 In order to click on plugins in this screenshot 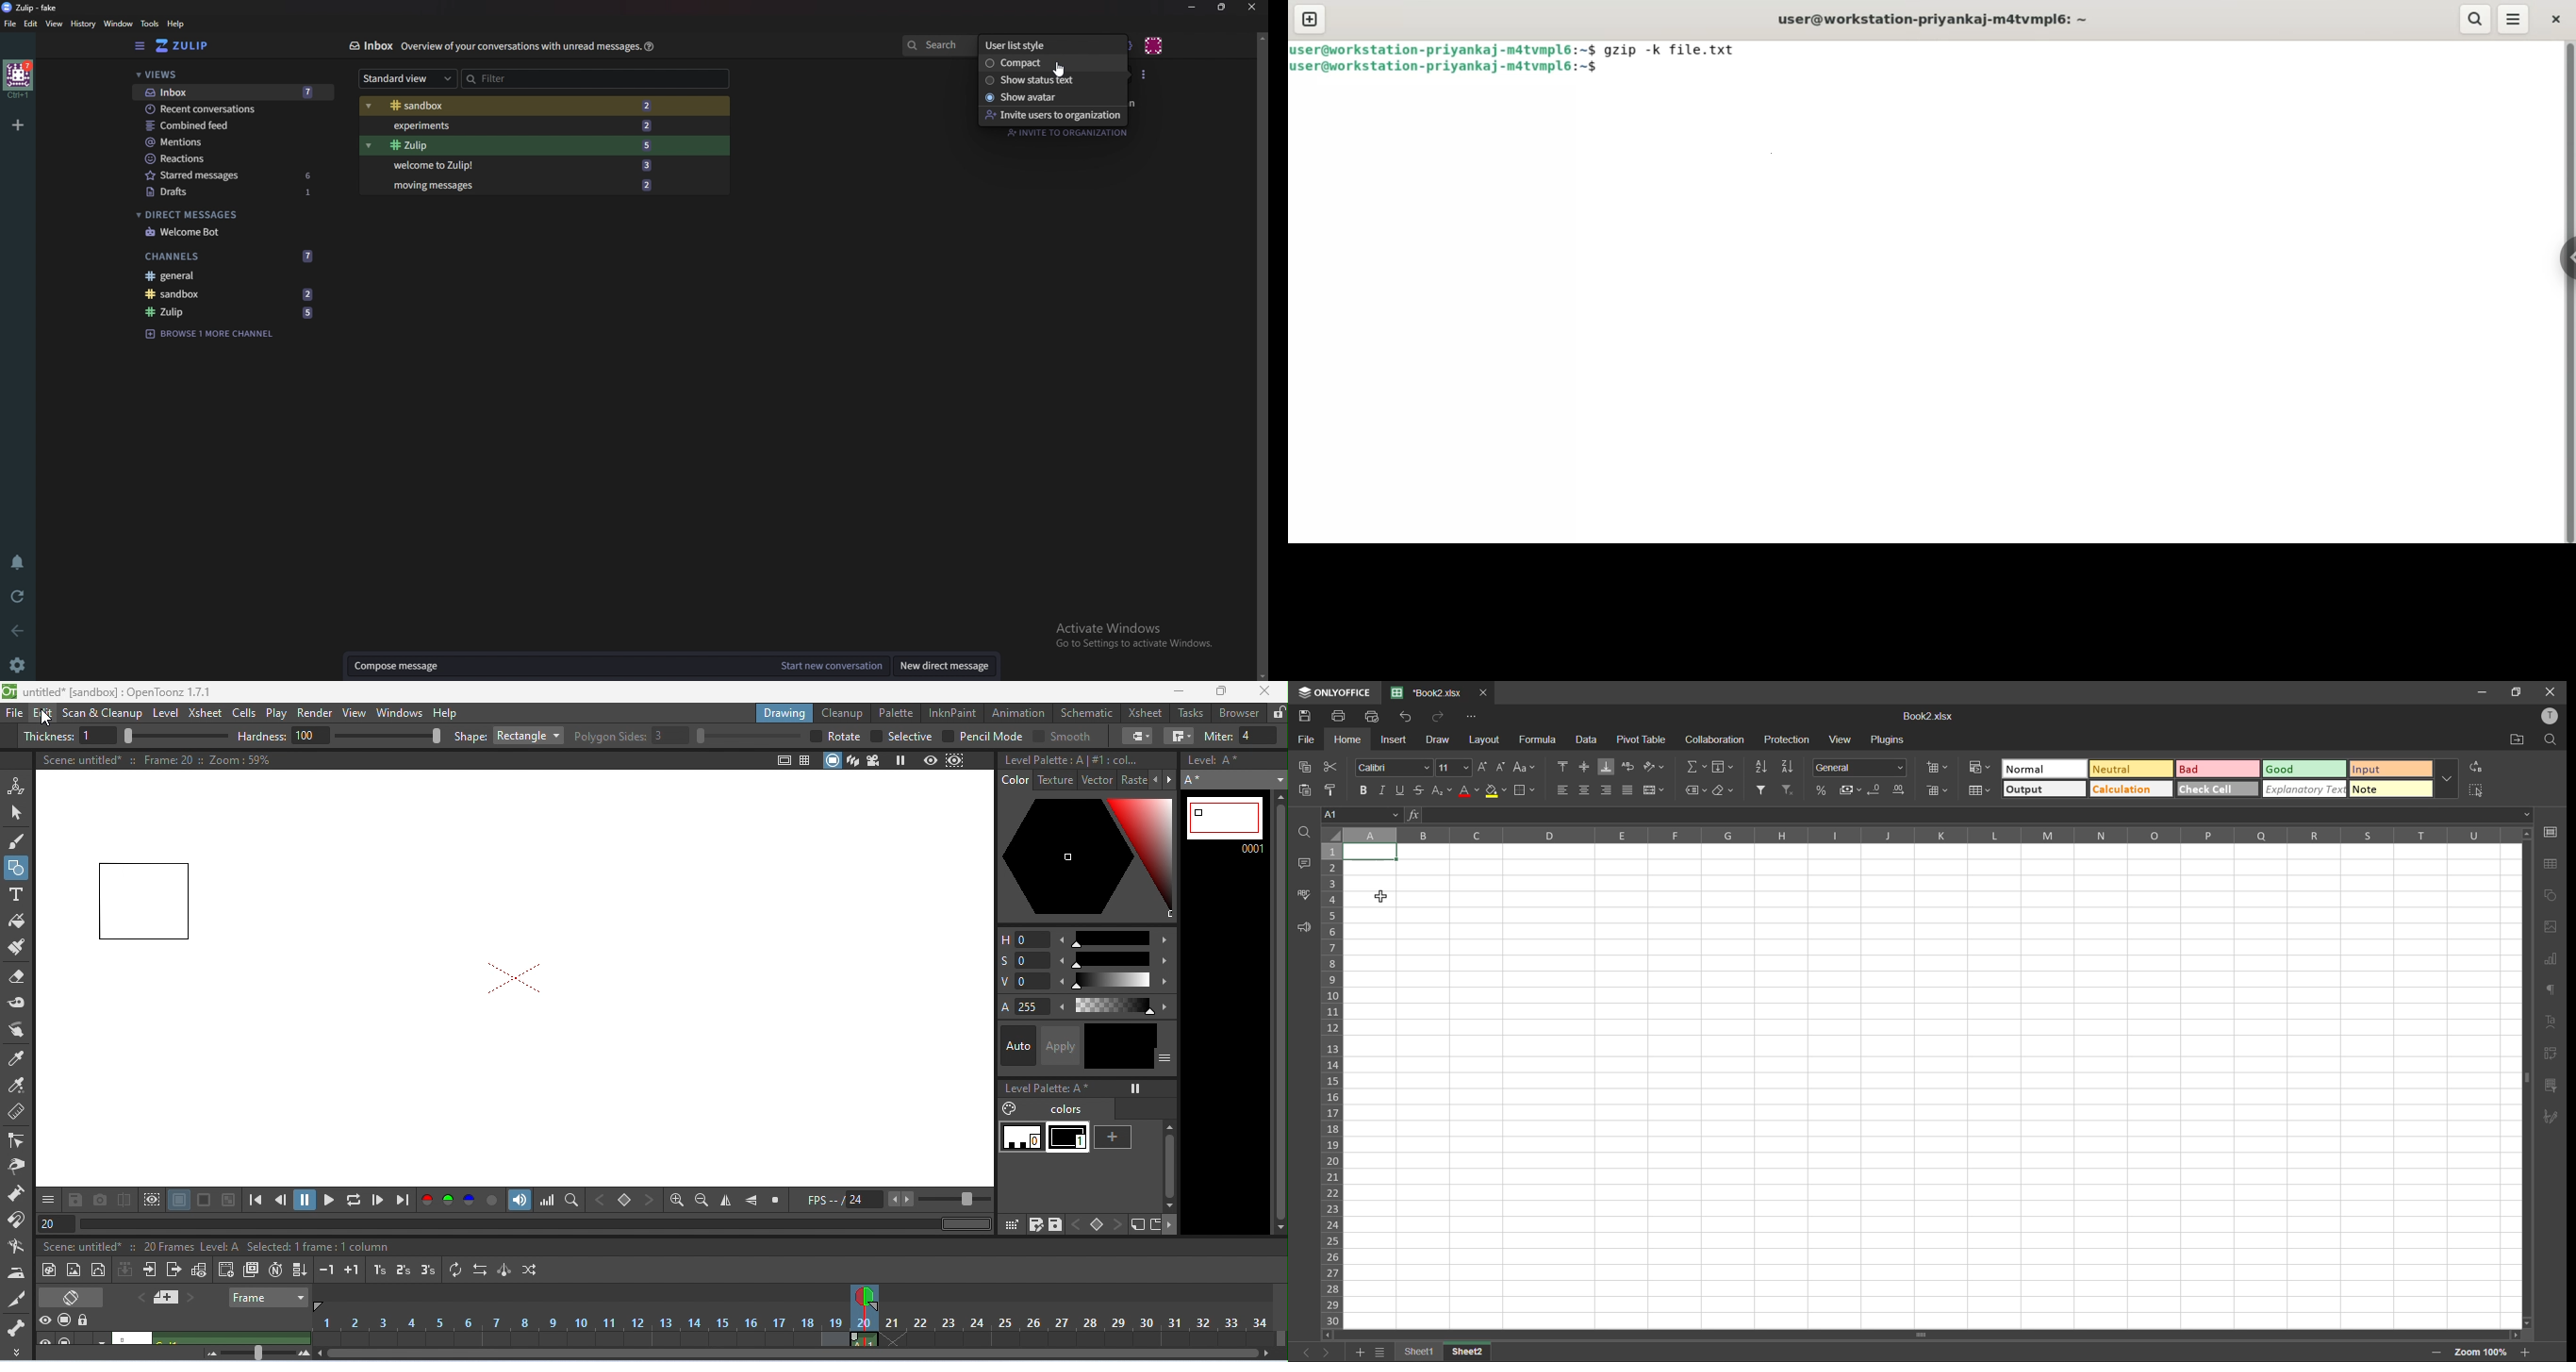, I will do `click(1891, 742)`.